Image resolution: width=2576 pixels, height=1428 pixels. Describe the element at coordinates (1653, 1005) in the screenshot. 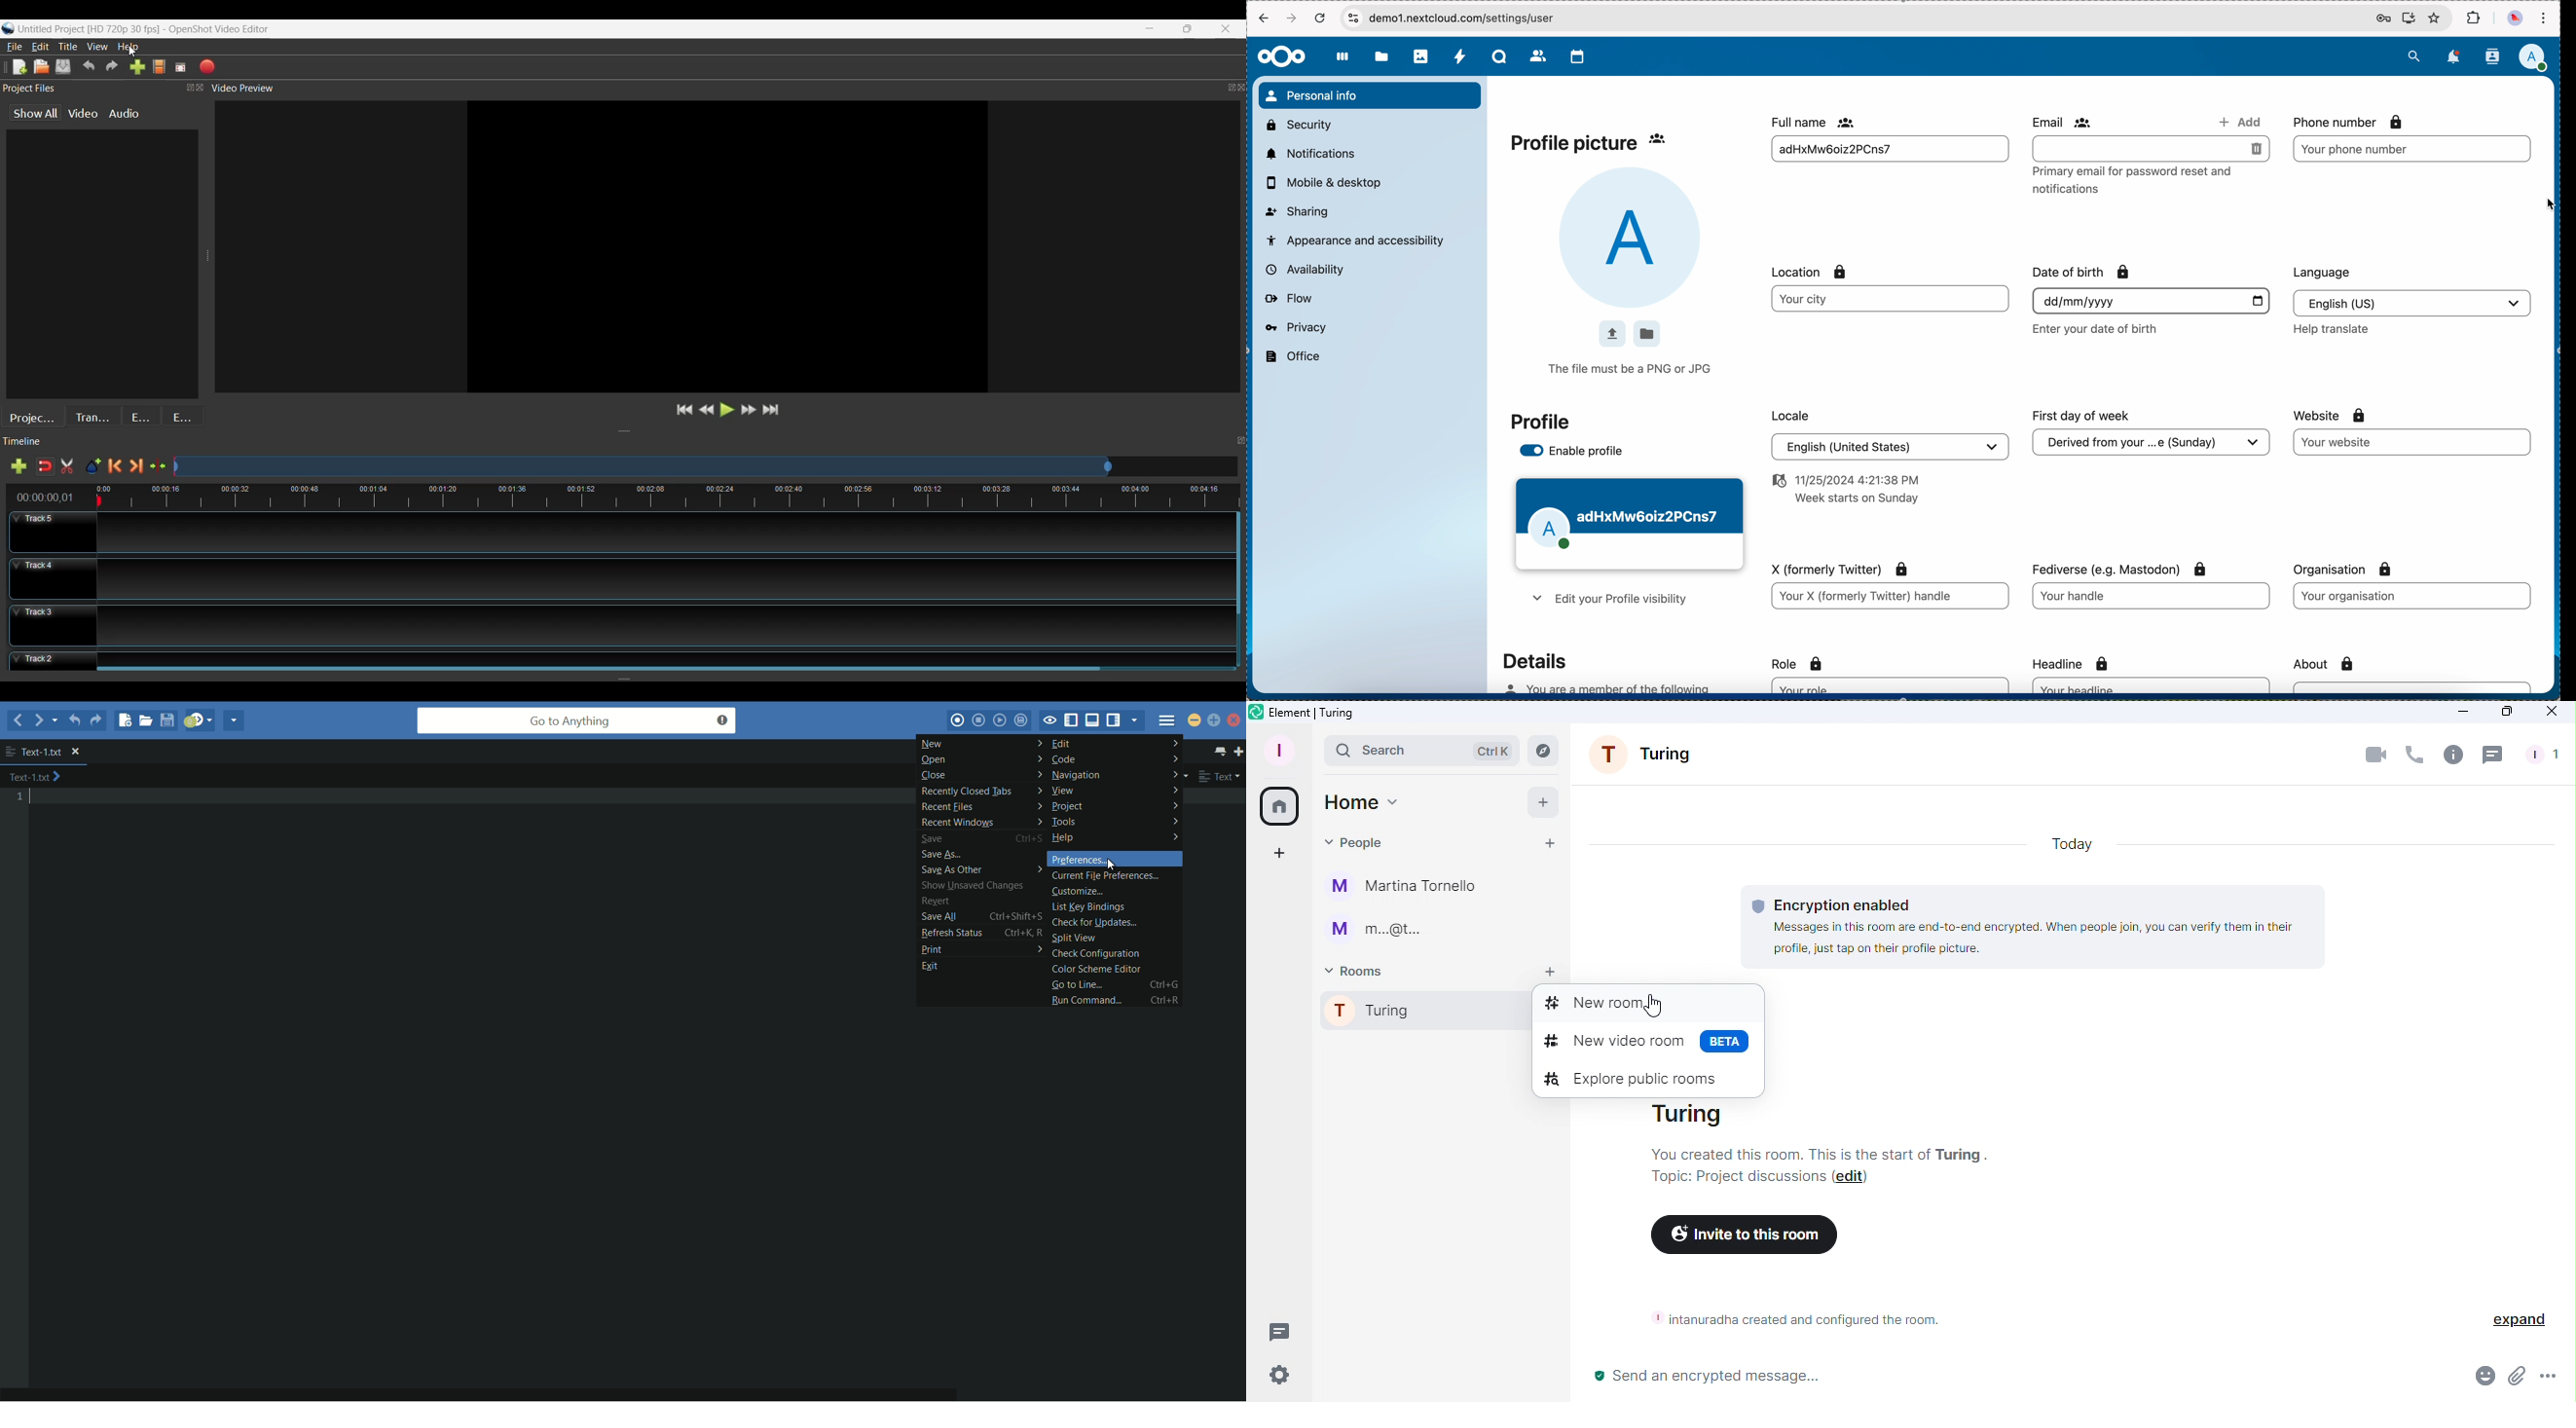

I see `Cursor` at that location.